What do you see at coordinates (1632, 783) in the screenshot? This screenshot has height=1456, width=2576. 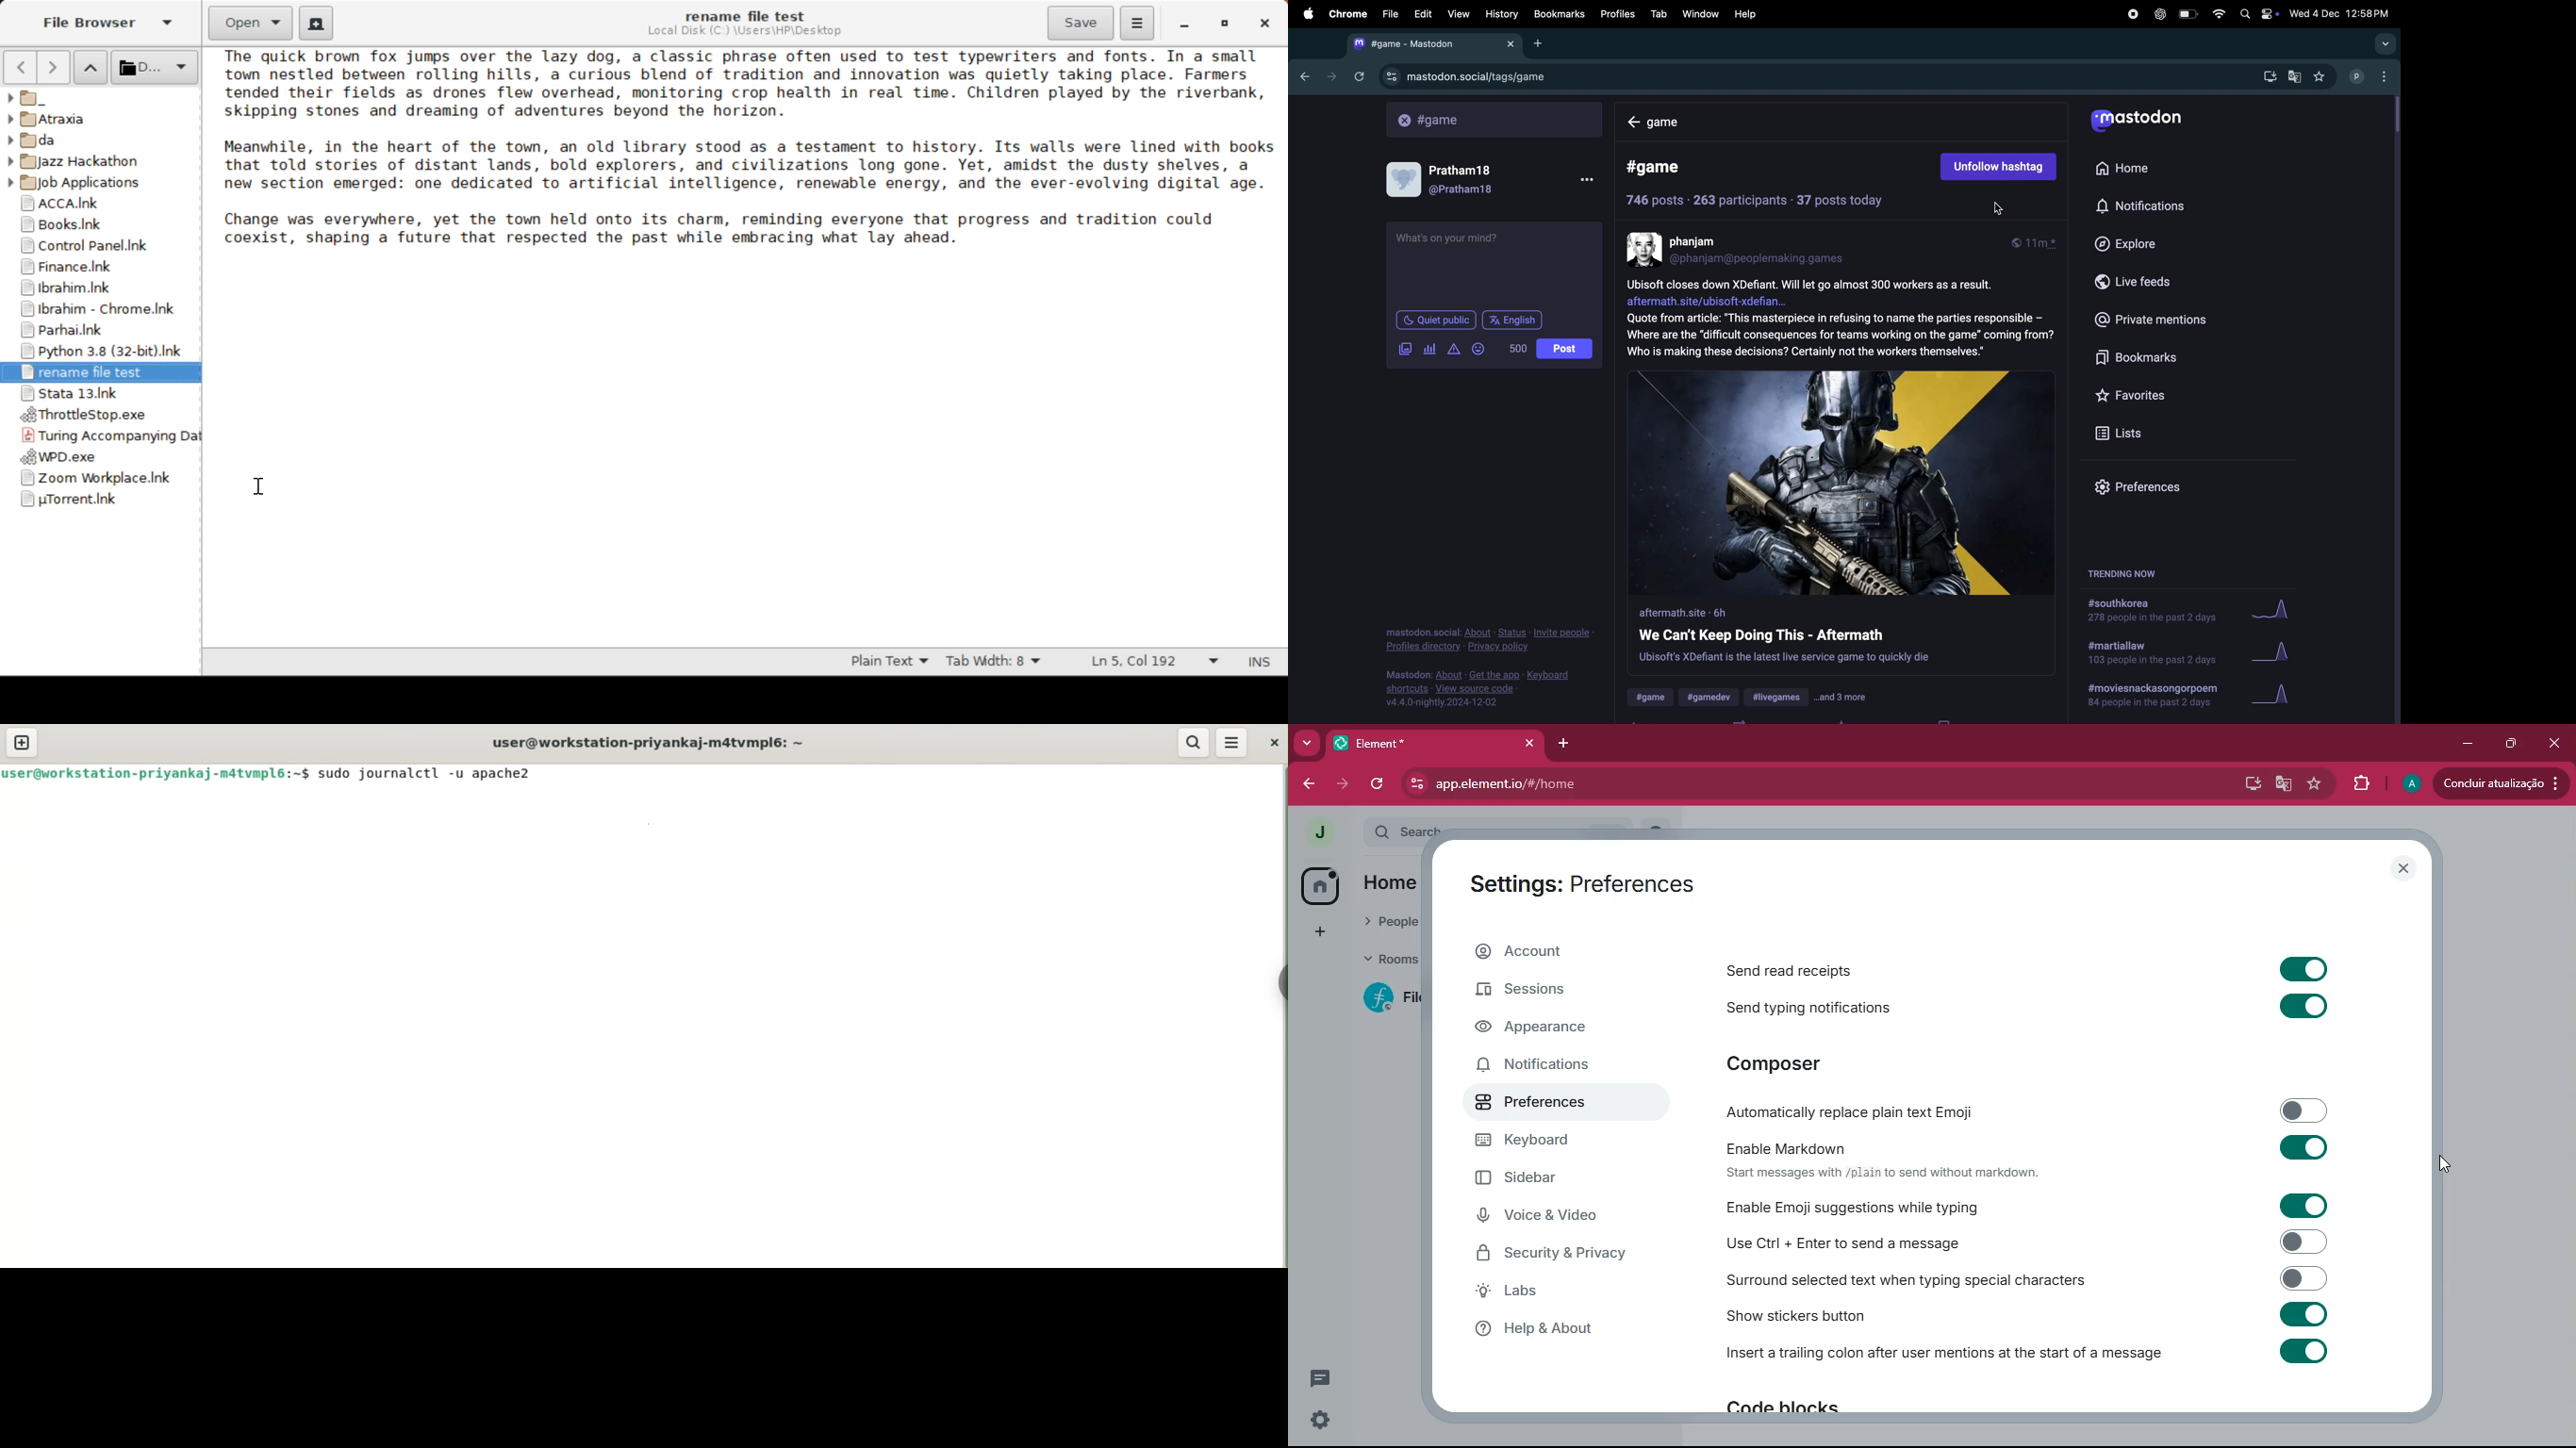 I see `app.element.io/#/home` at bounding box center [1632, 783].